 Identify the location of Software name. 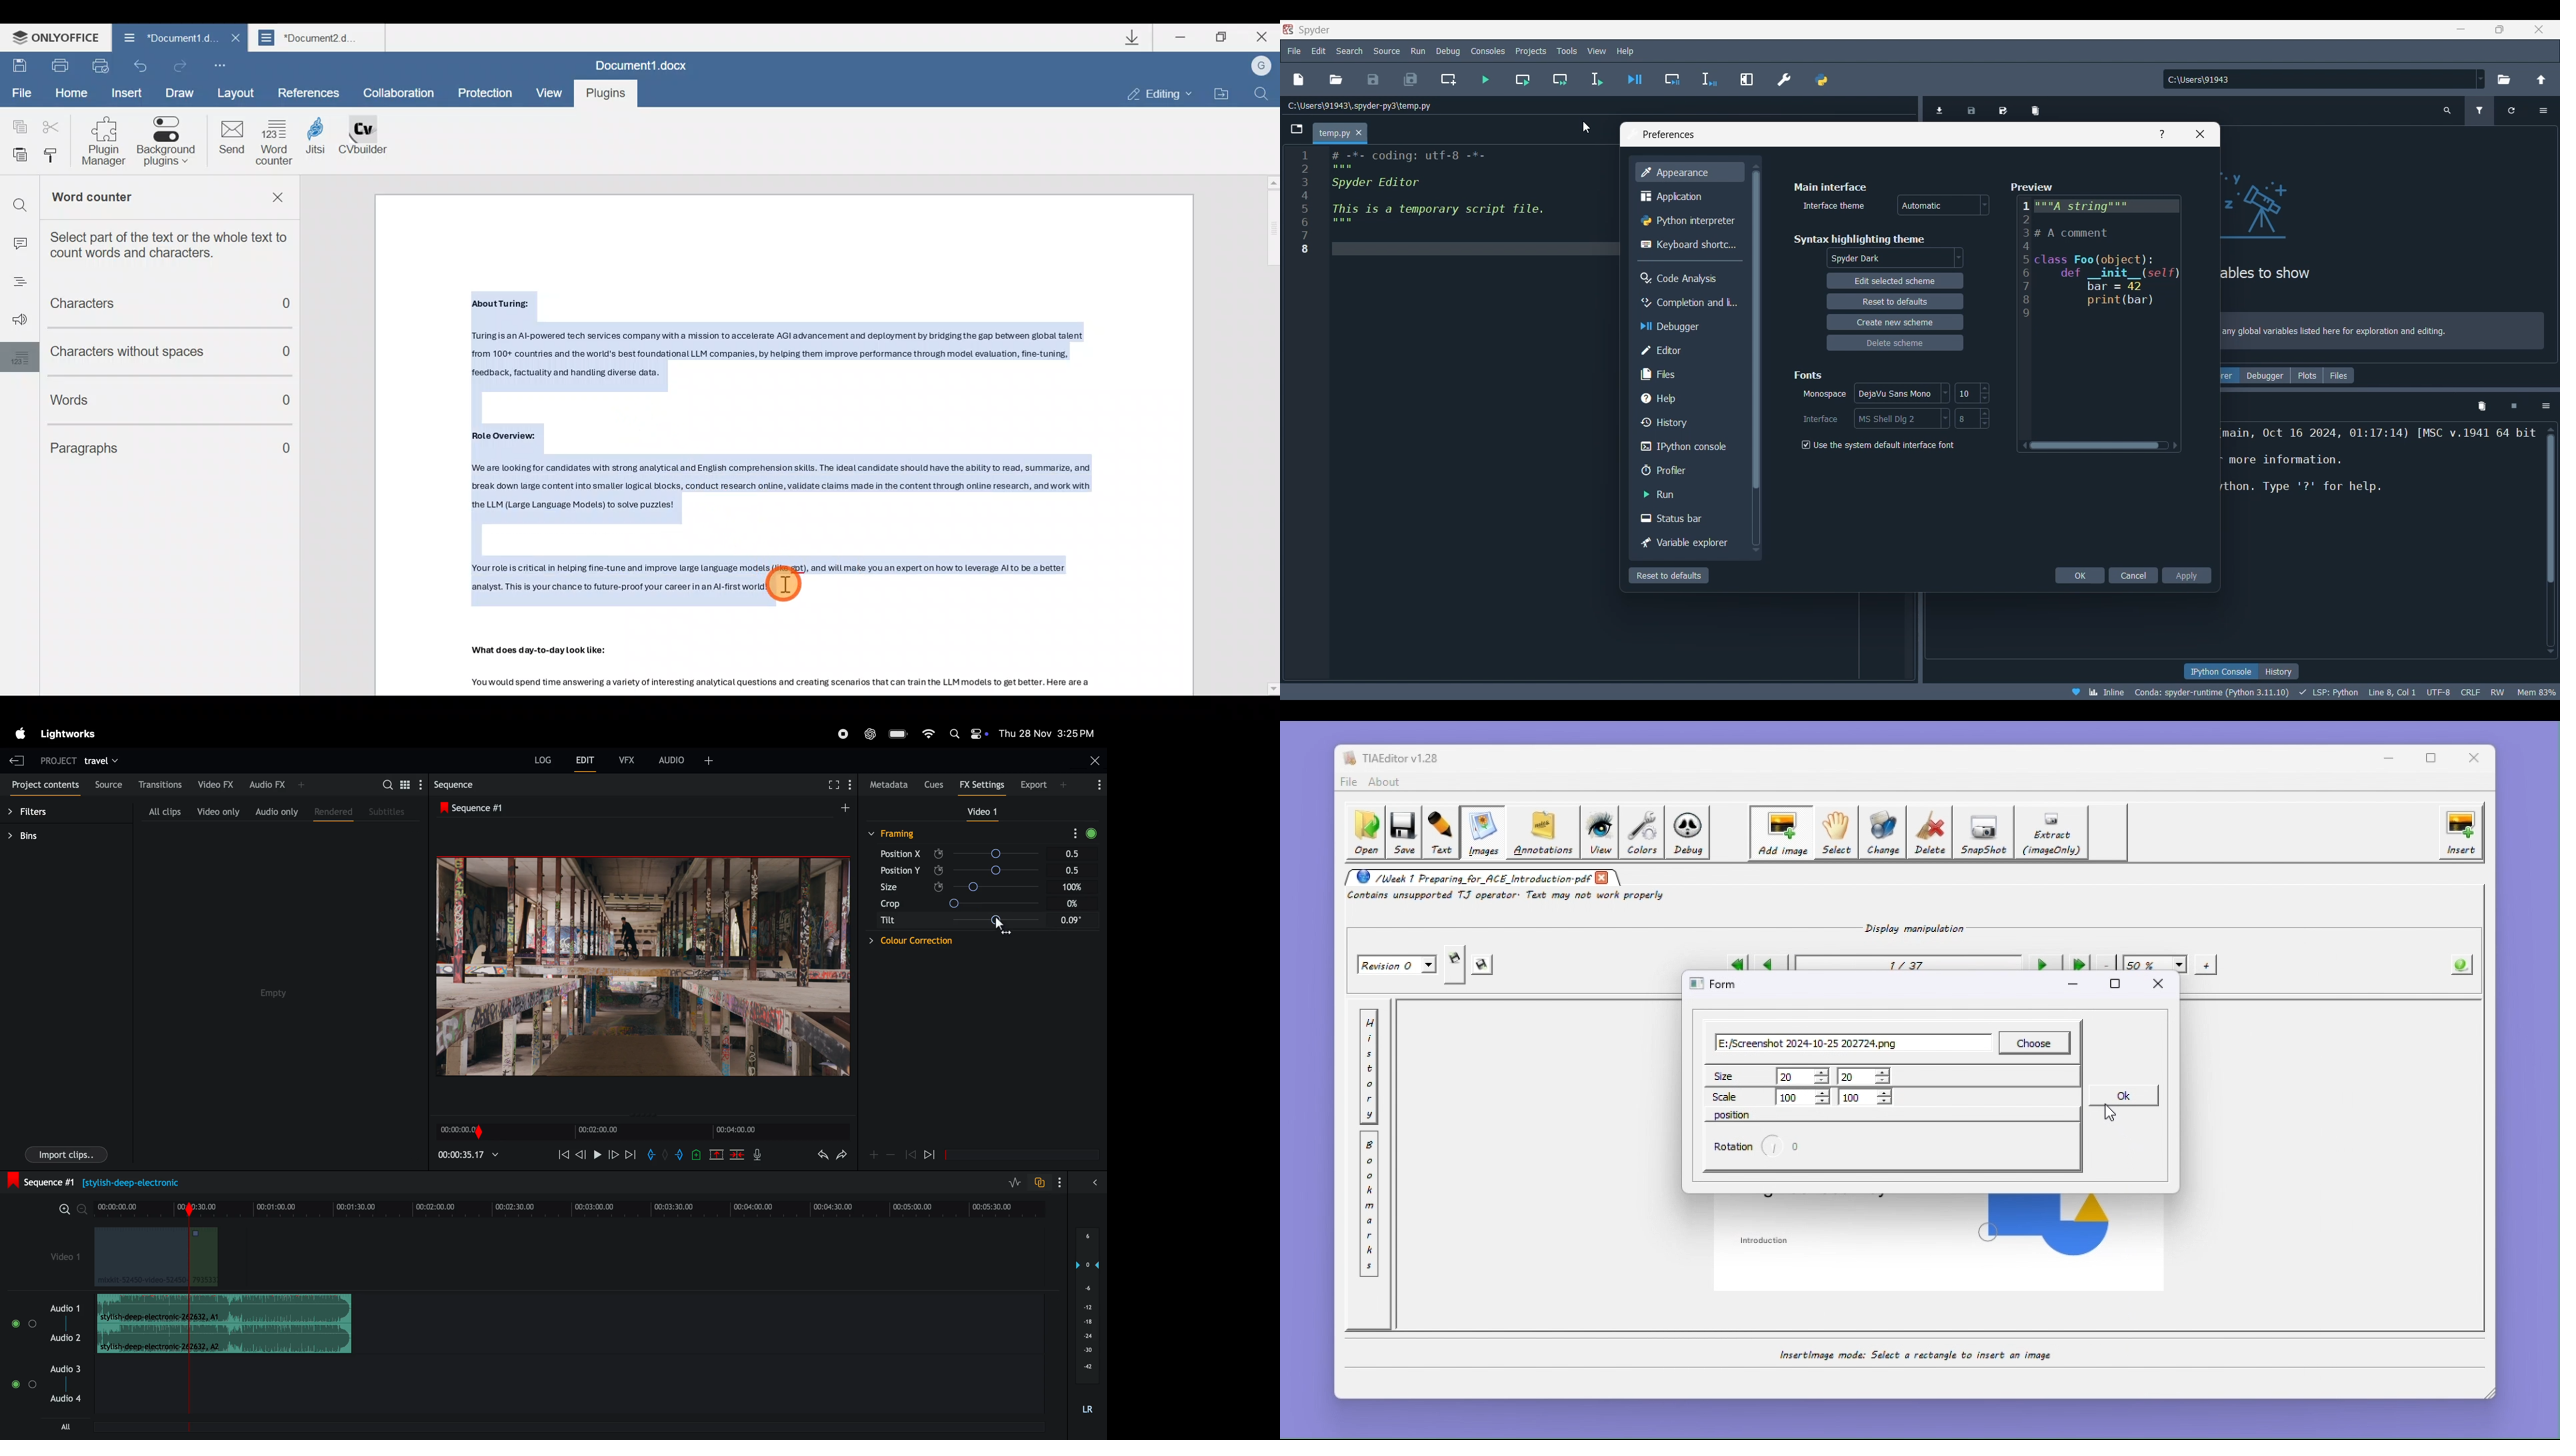
(1315, 30).